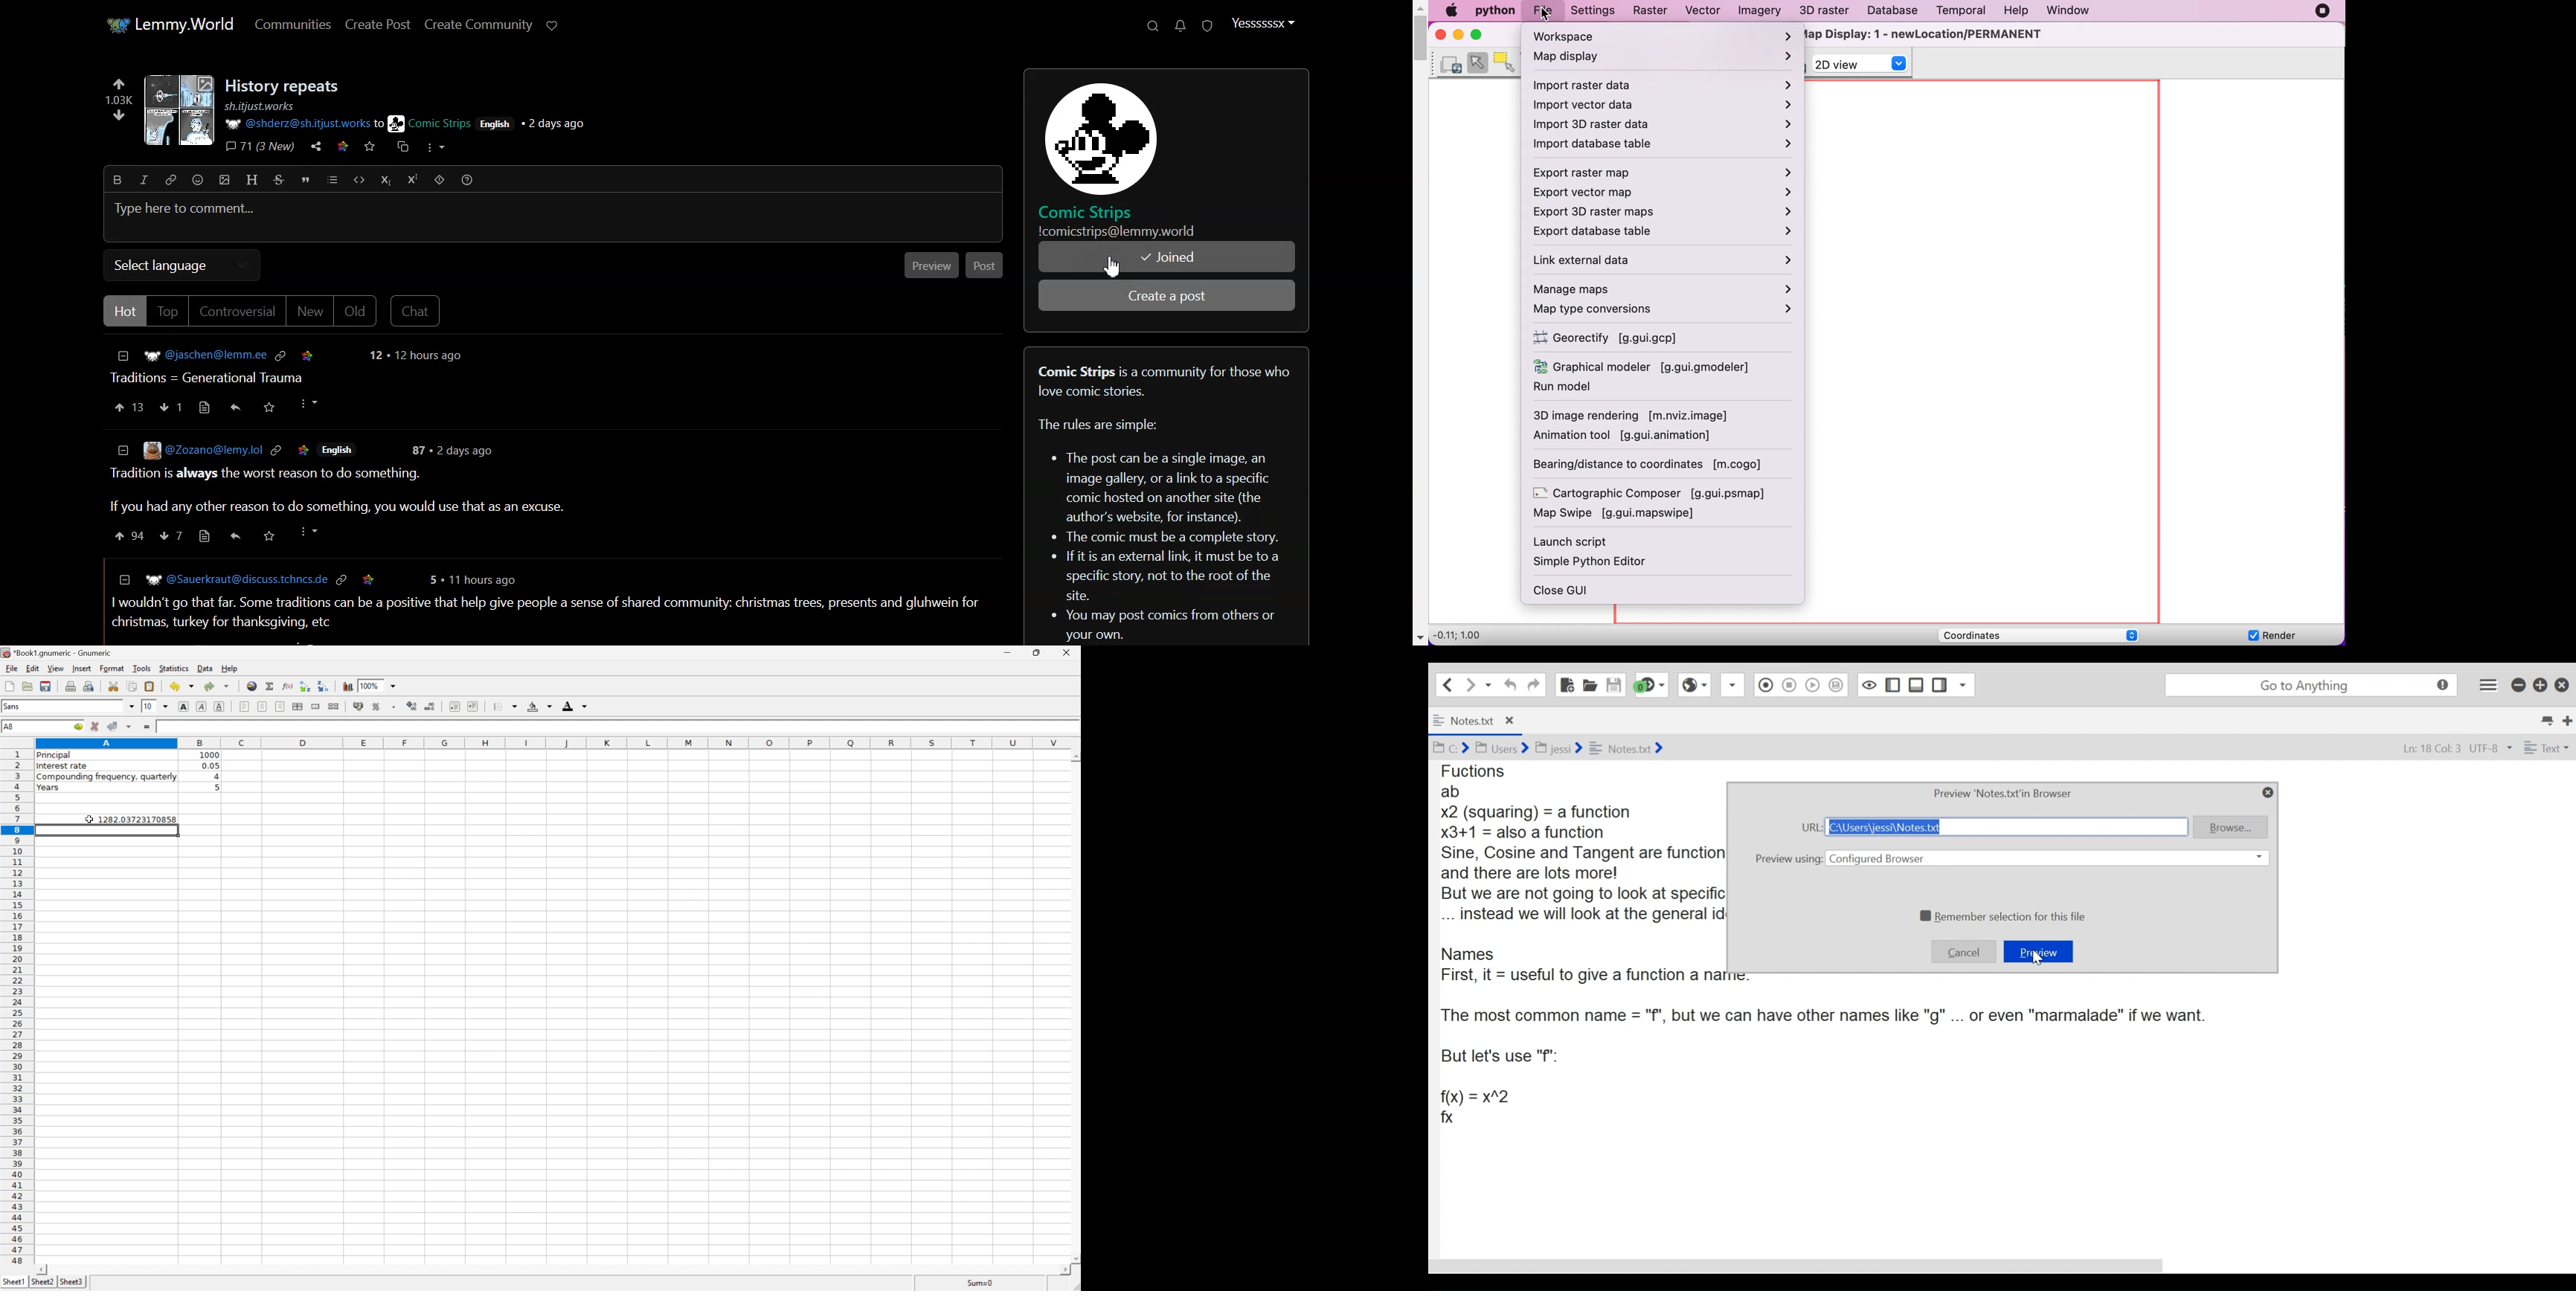  What do you see at coordinates (307, 353) in the screenshot?
I see `Save` at bounding box center [307, 353].